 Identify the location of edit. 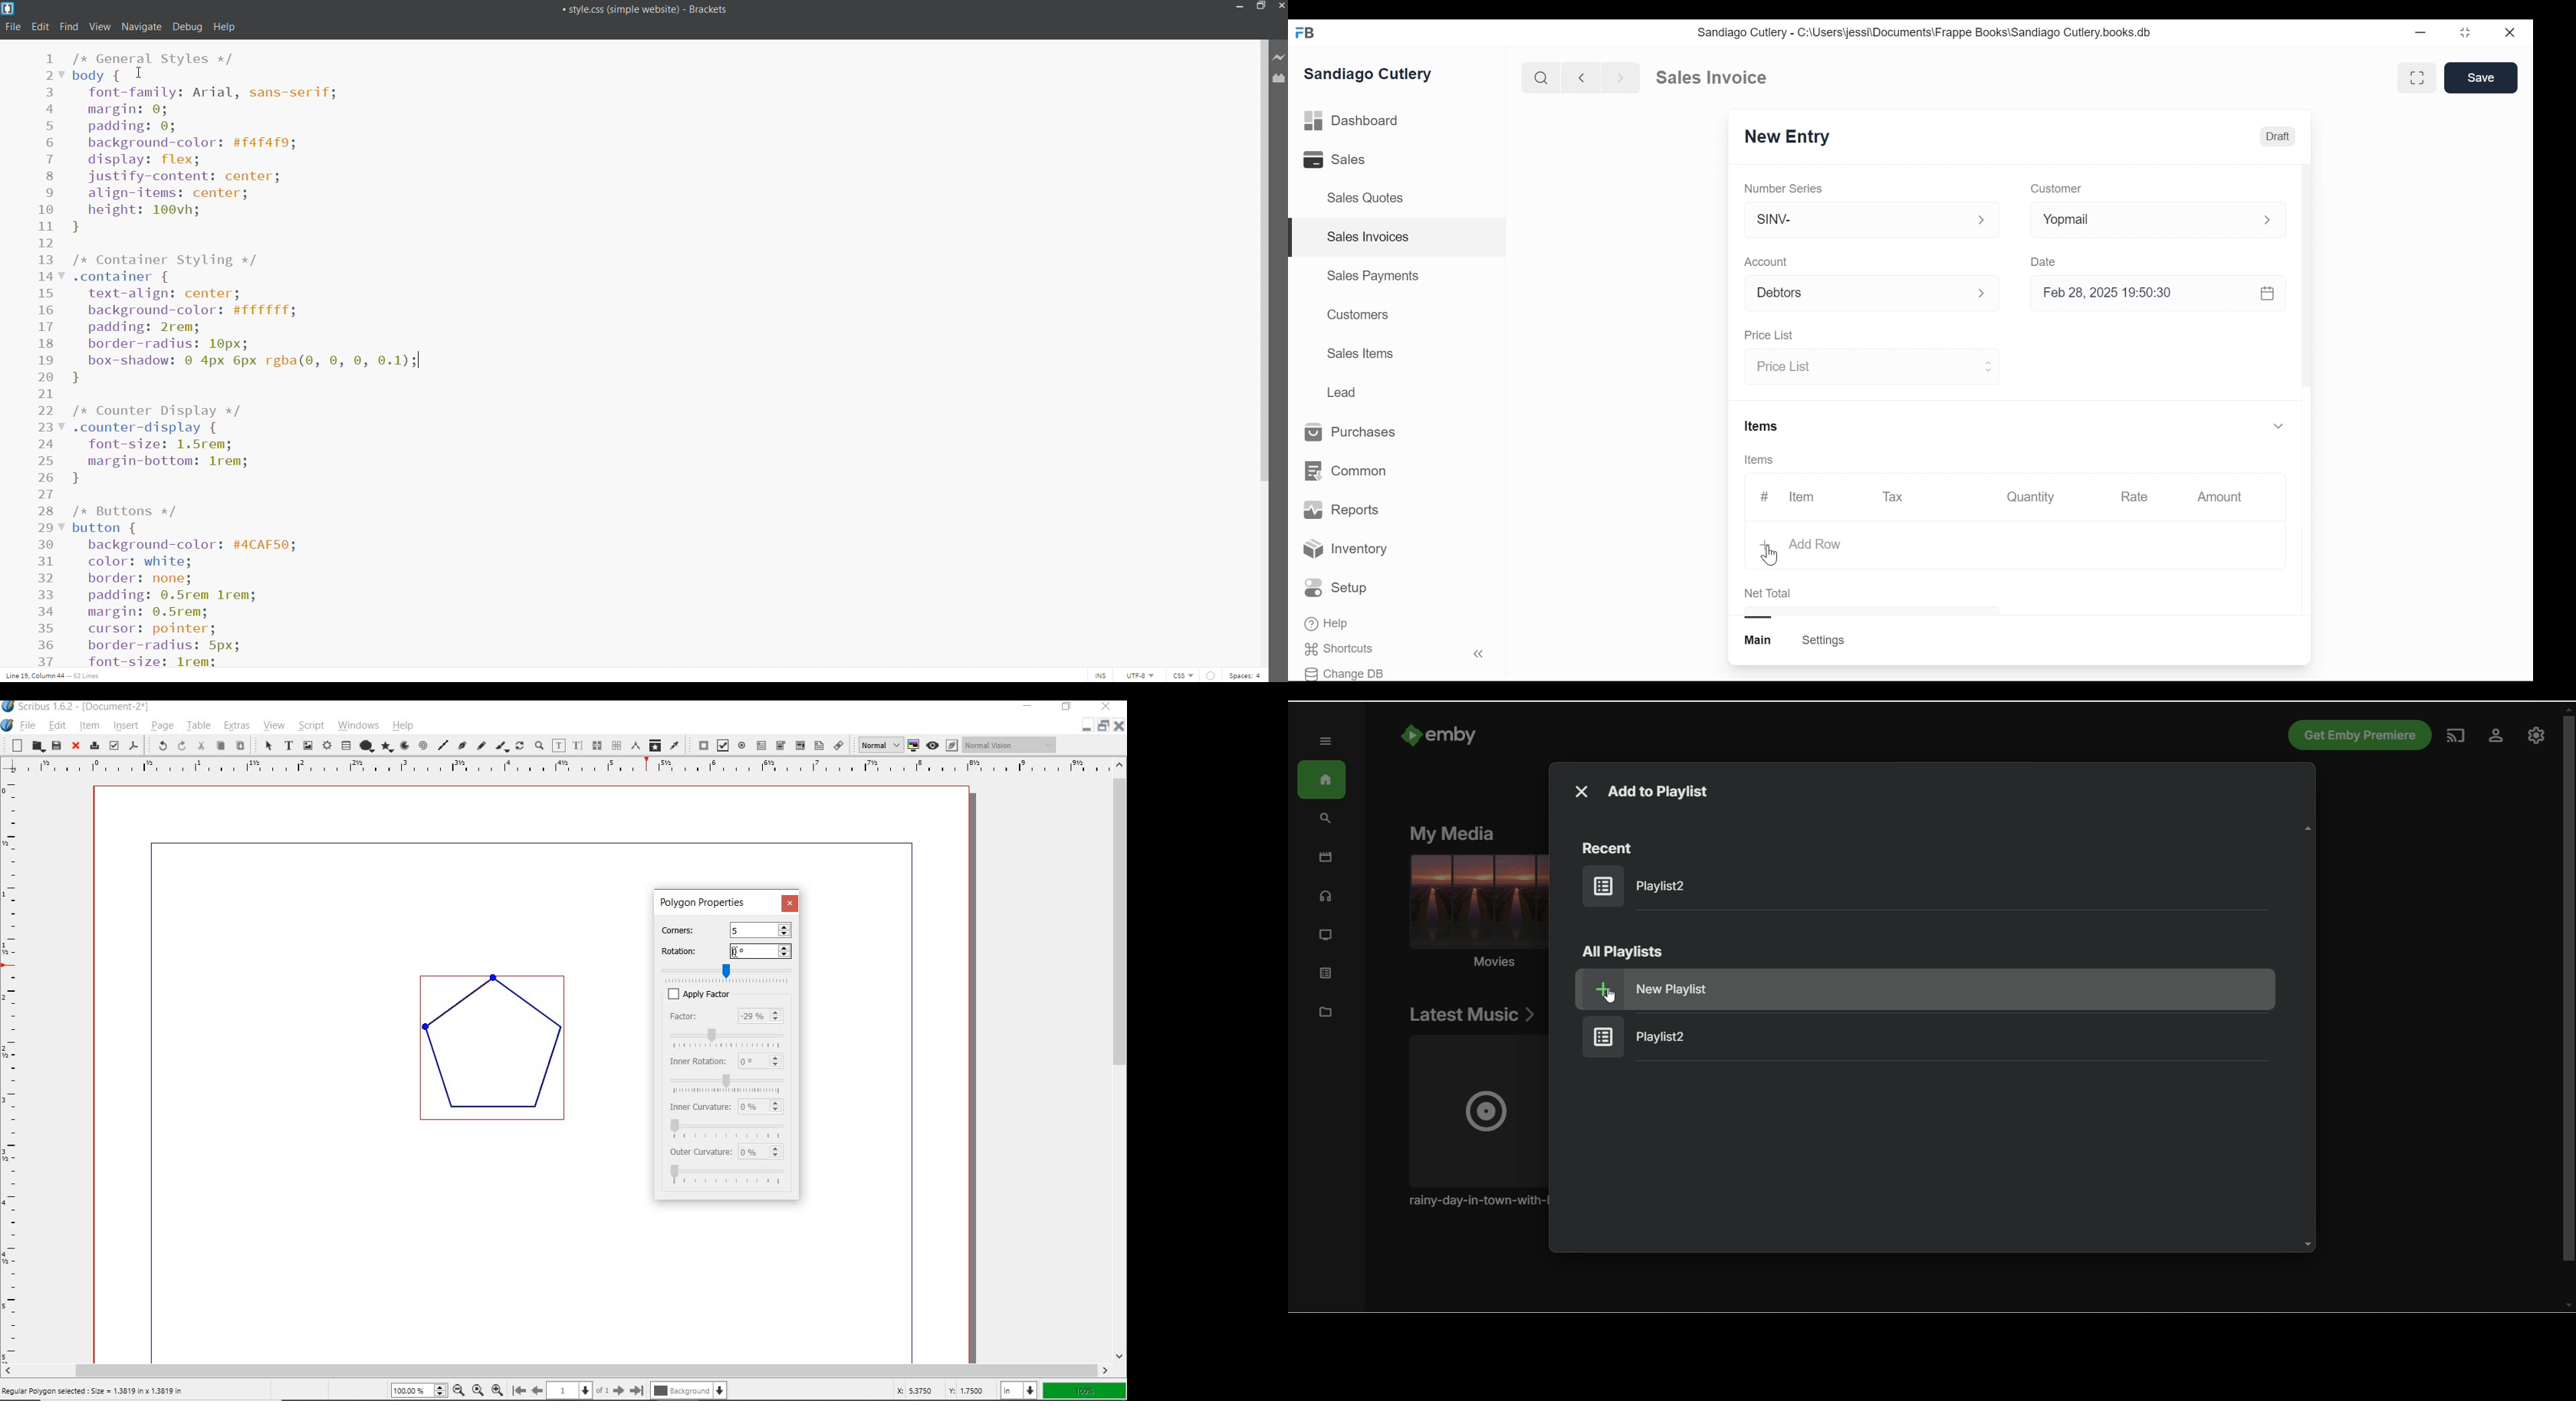
(56, 725).